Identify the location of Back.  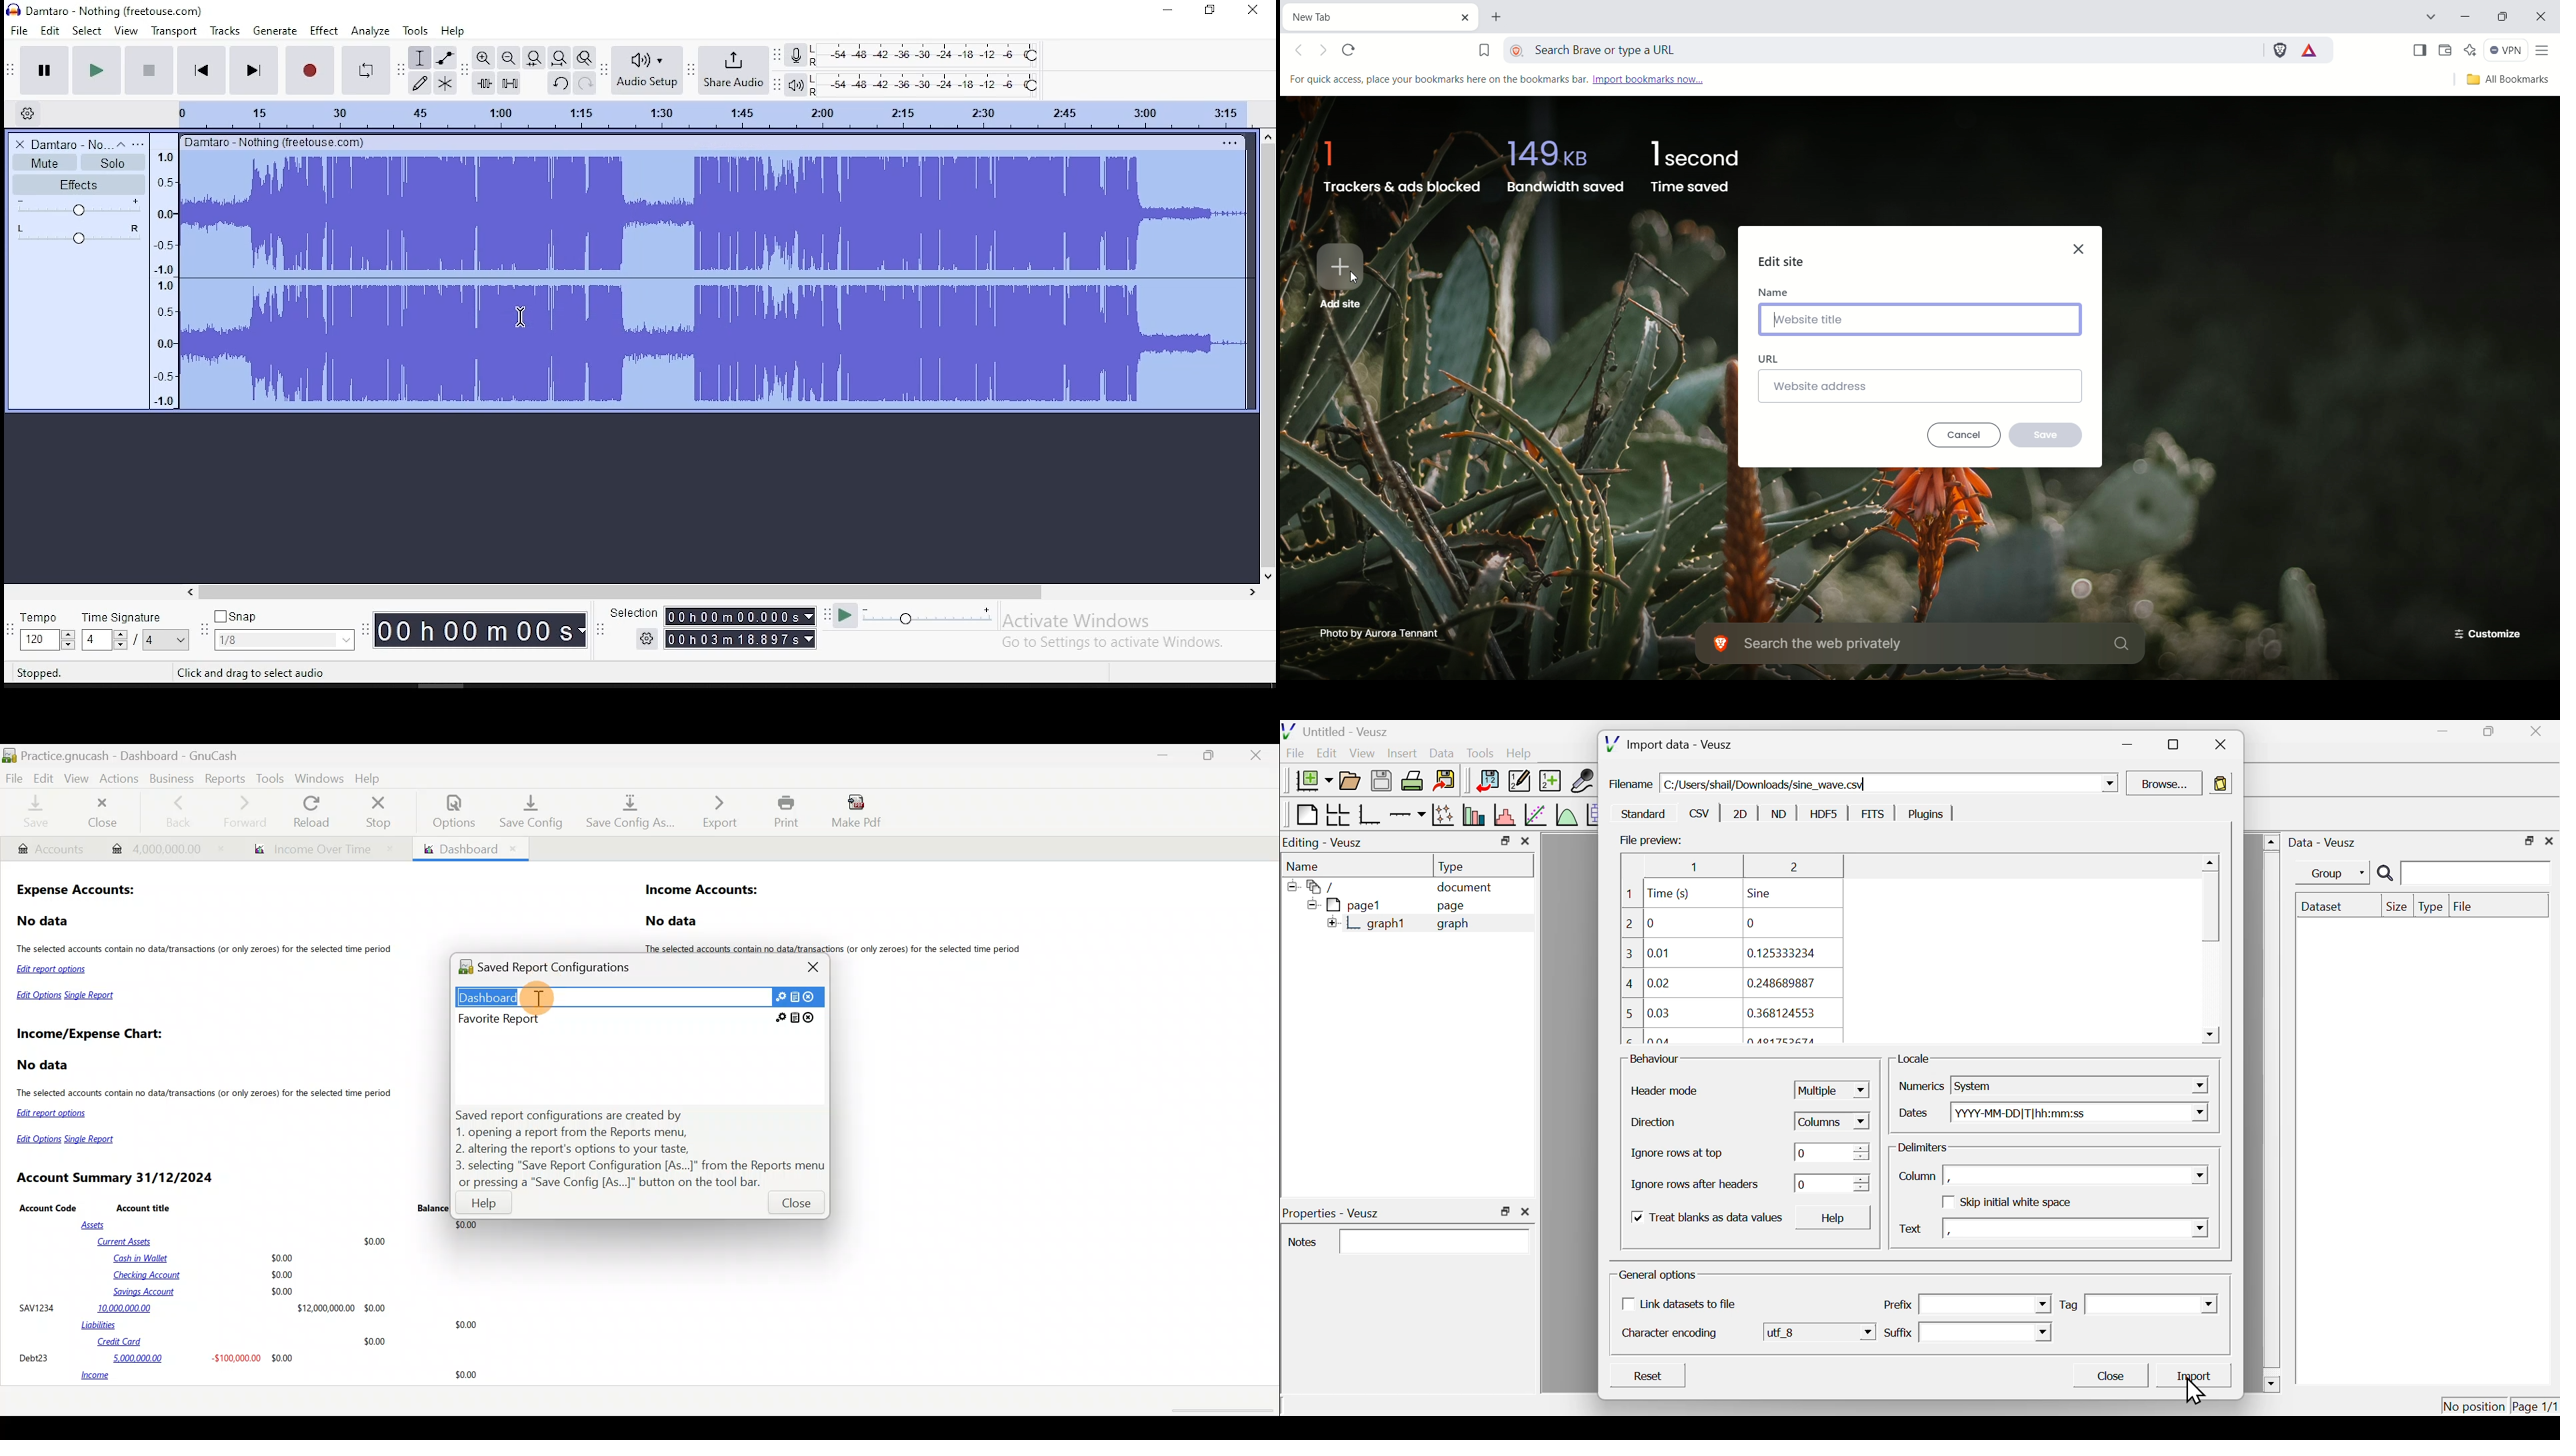
(177, 810).